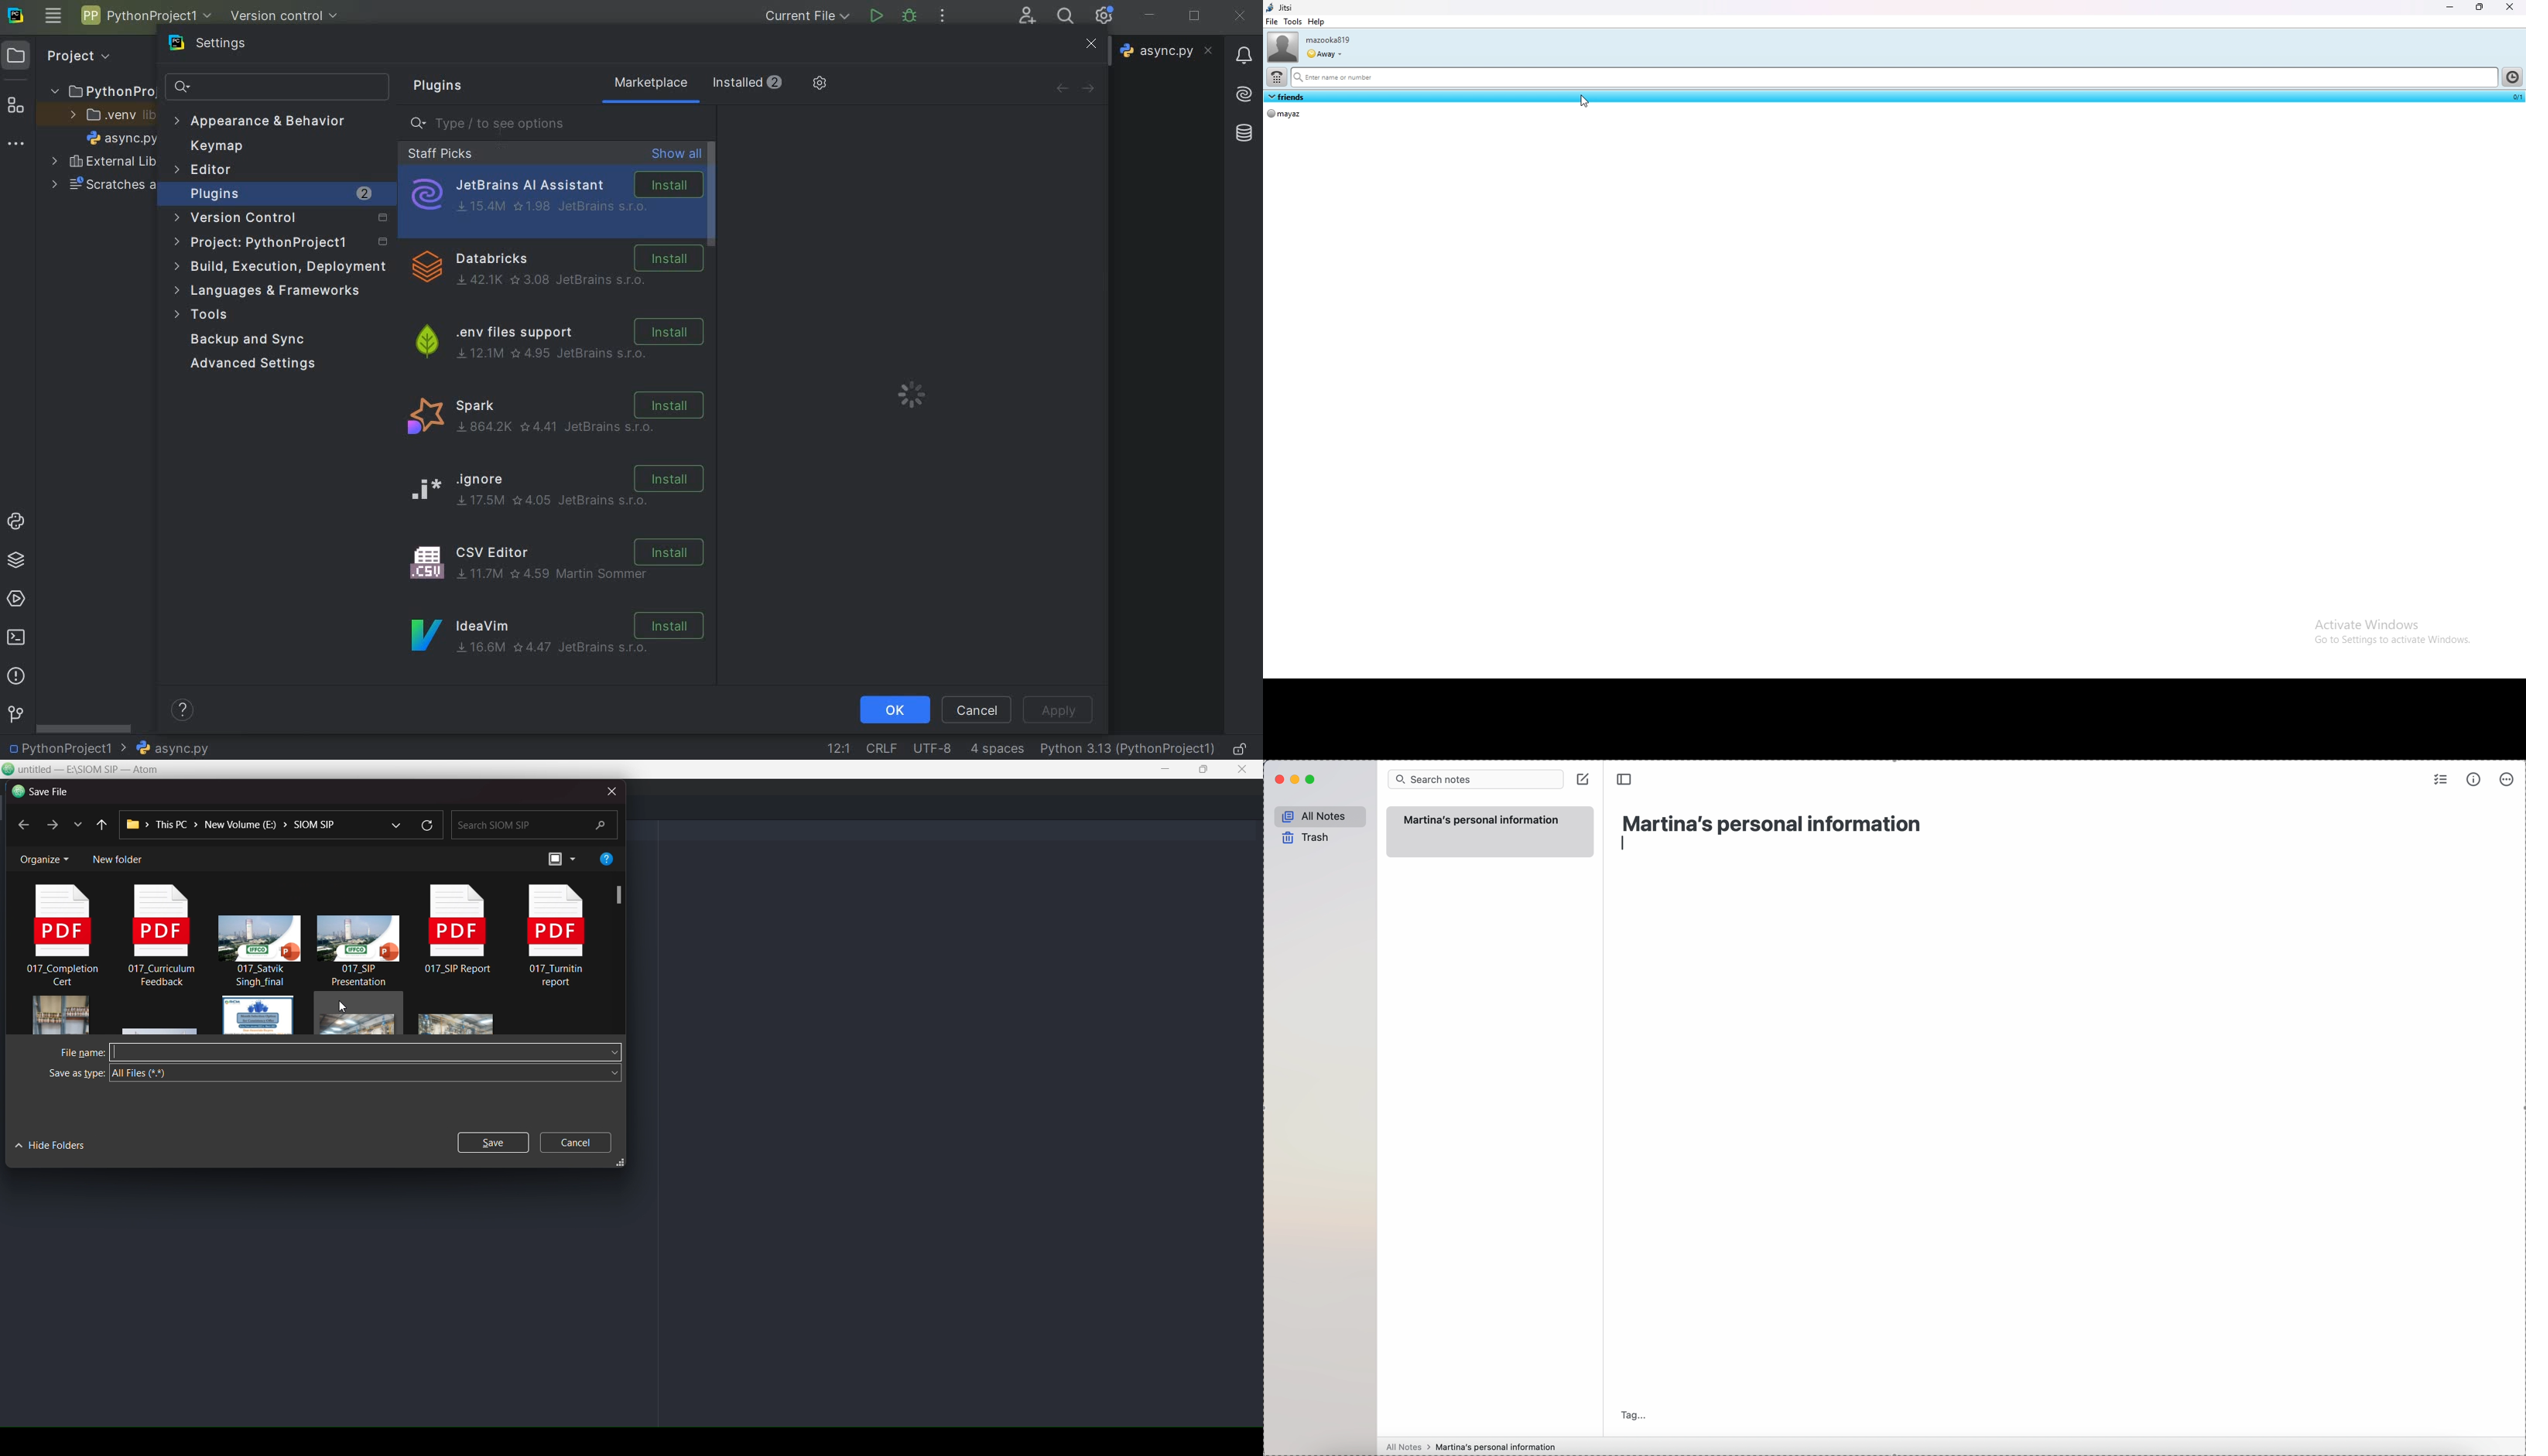 The height and width of the screenshot is (1456, 2548). Describe the element at coordinates (442, 155) in the screenshot. I see `staff picks` at that location.